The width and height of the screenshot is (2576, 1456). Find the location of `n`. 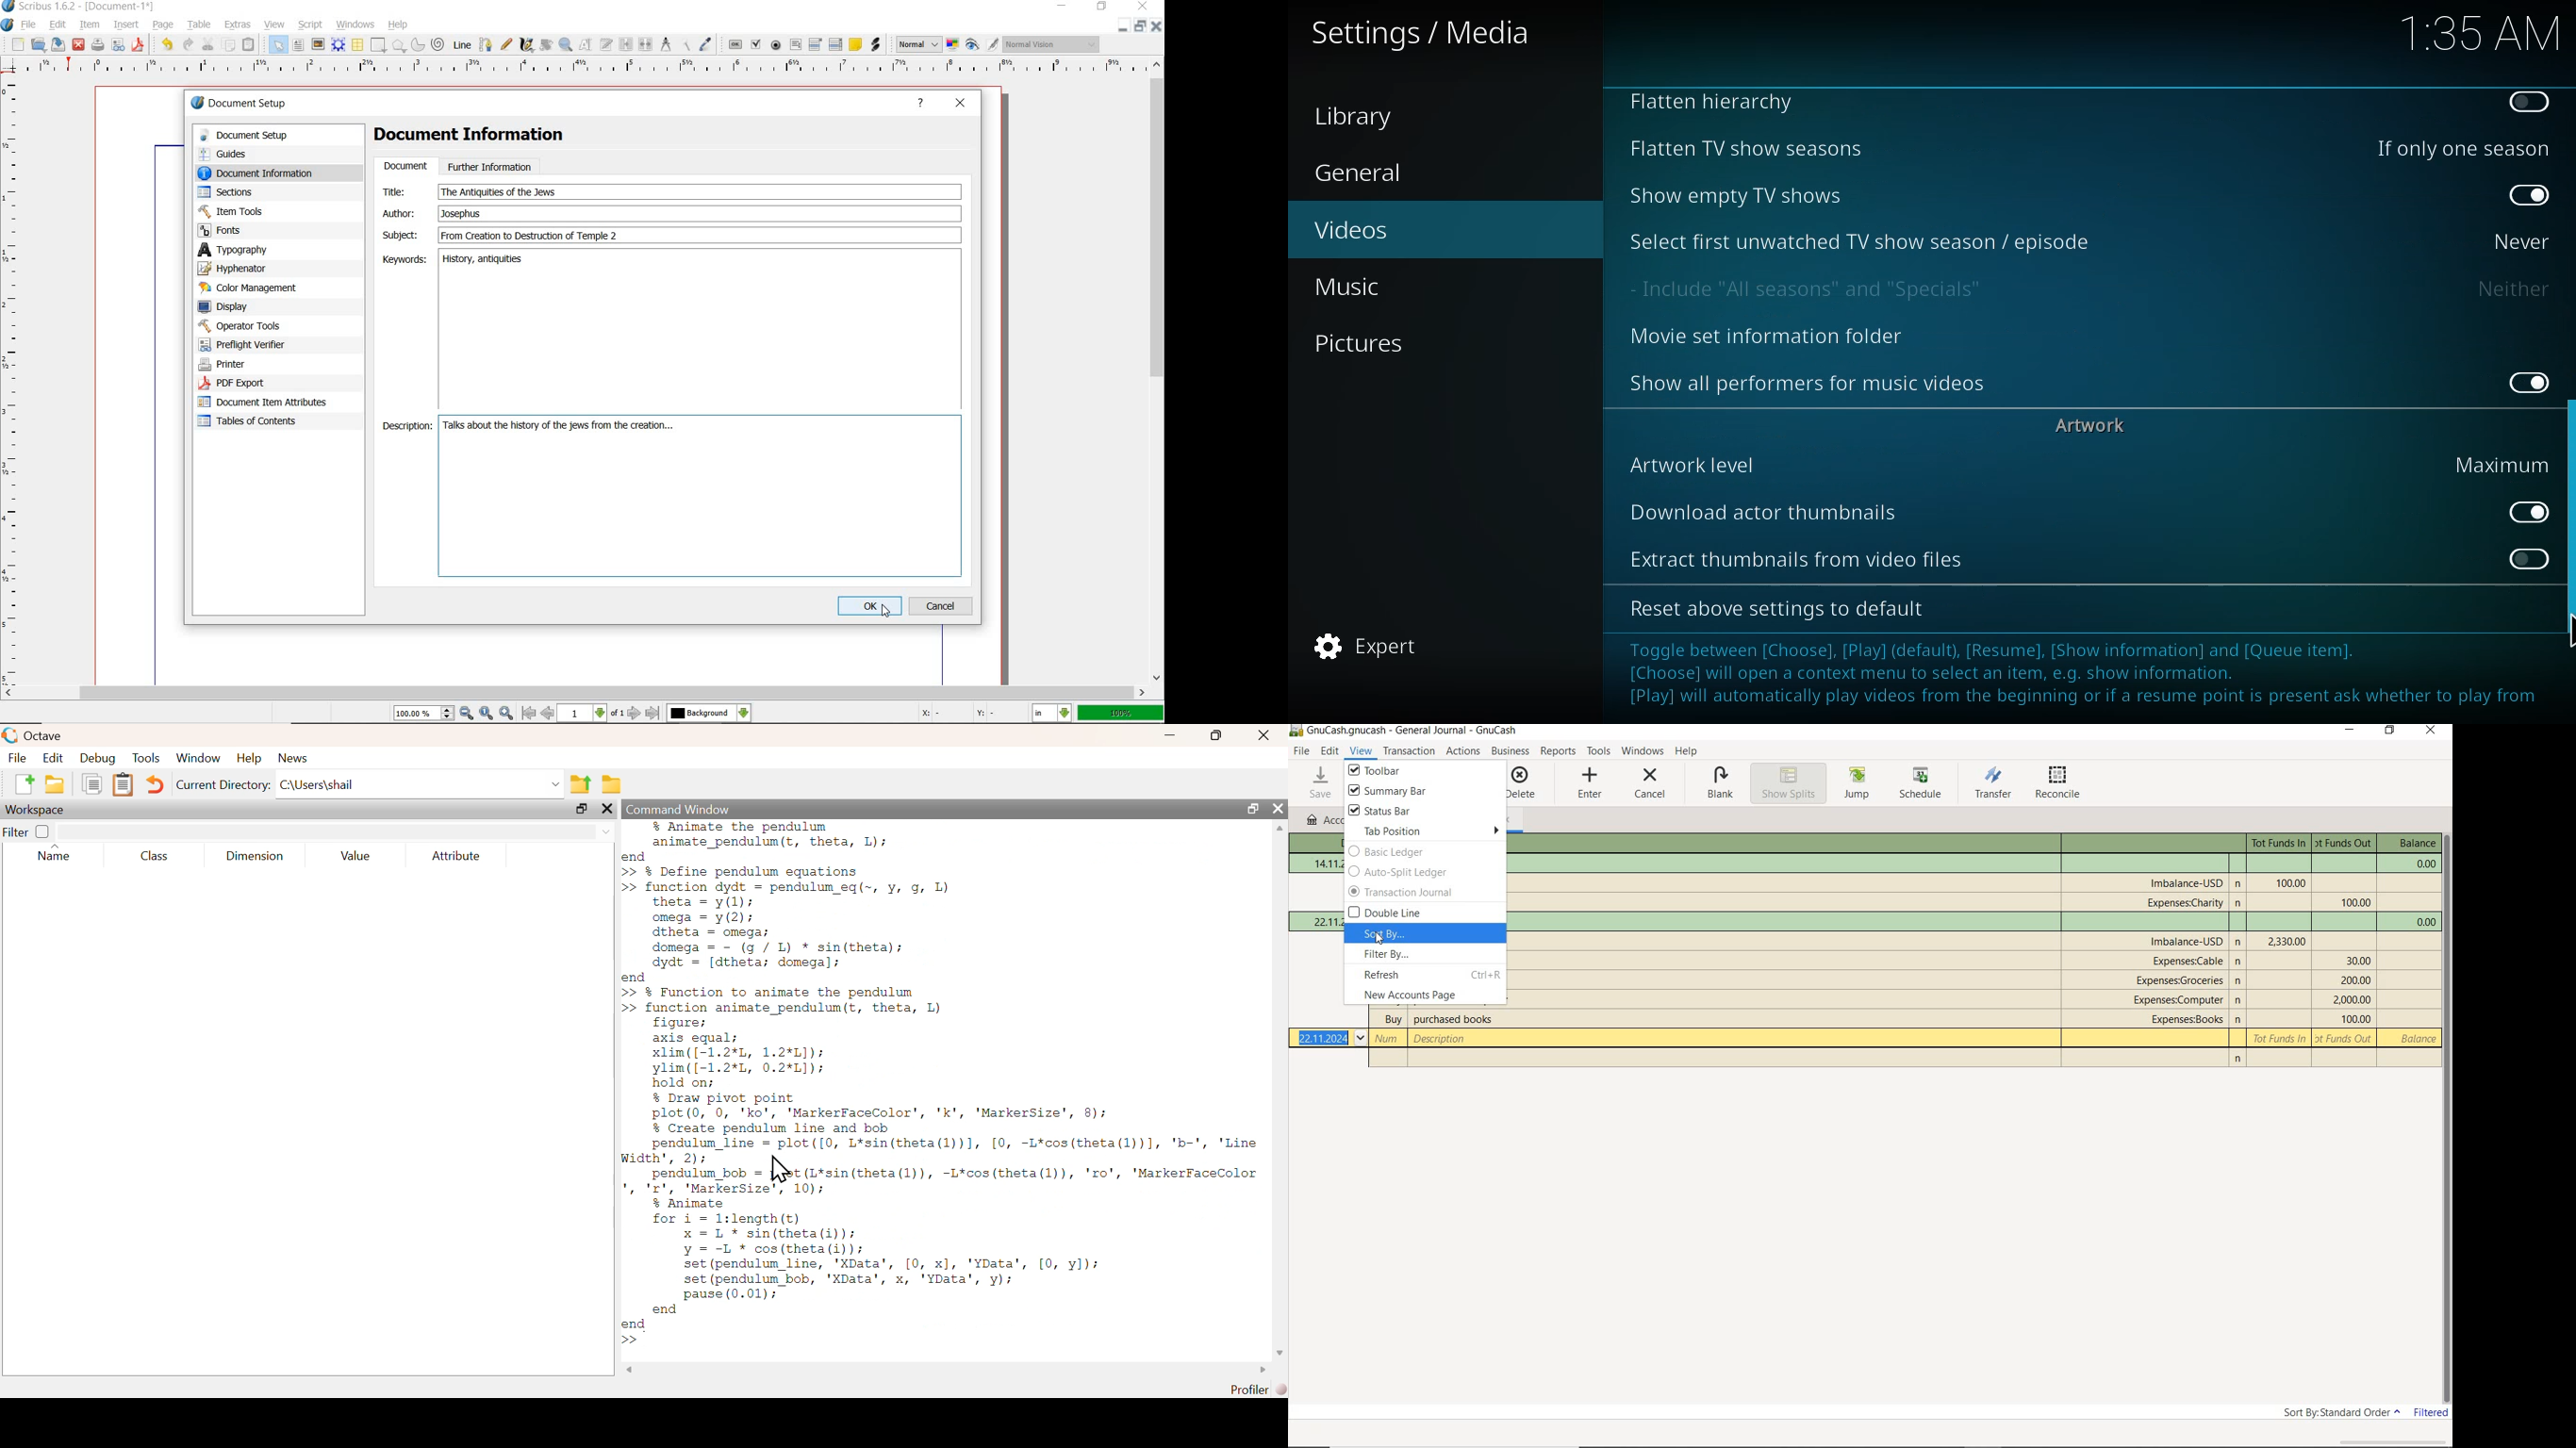

n is located at coordinates (2242, 963).